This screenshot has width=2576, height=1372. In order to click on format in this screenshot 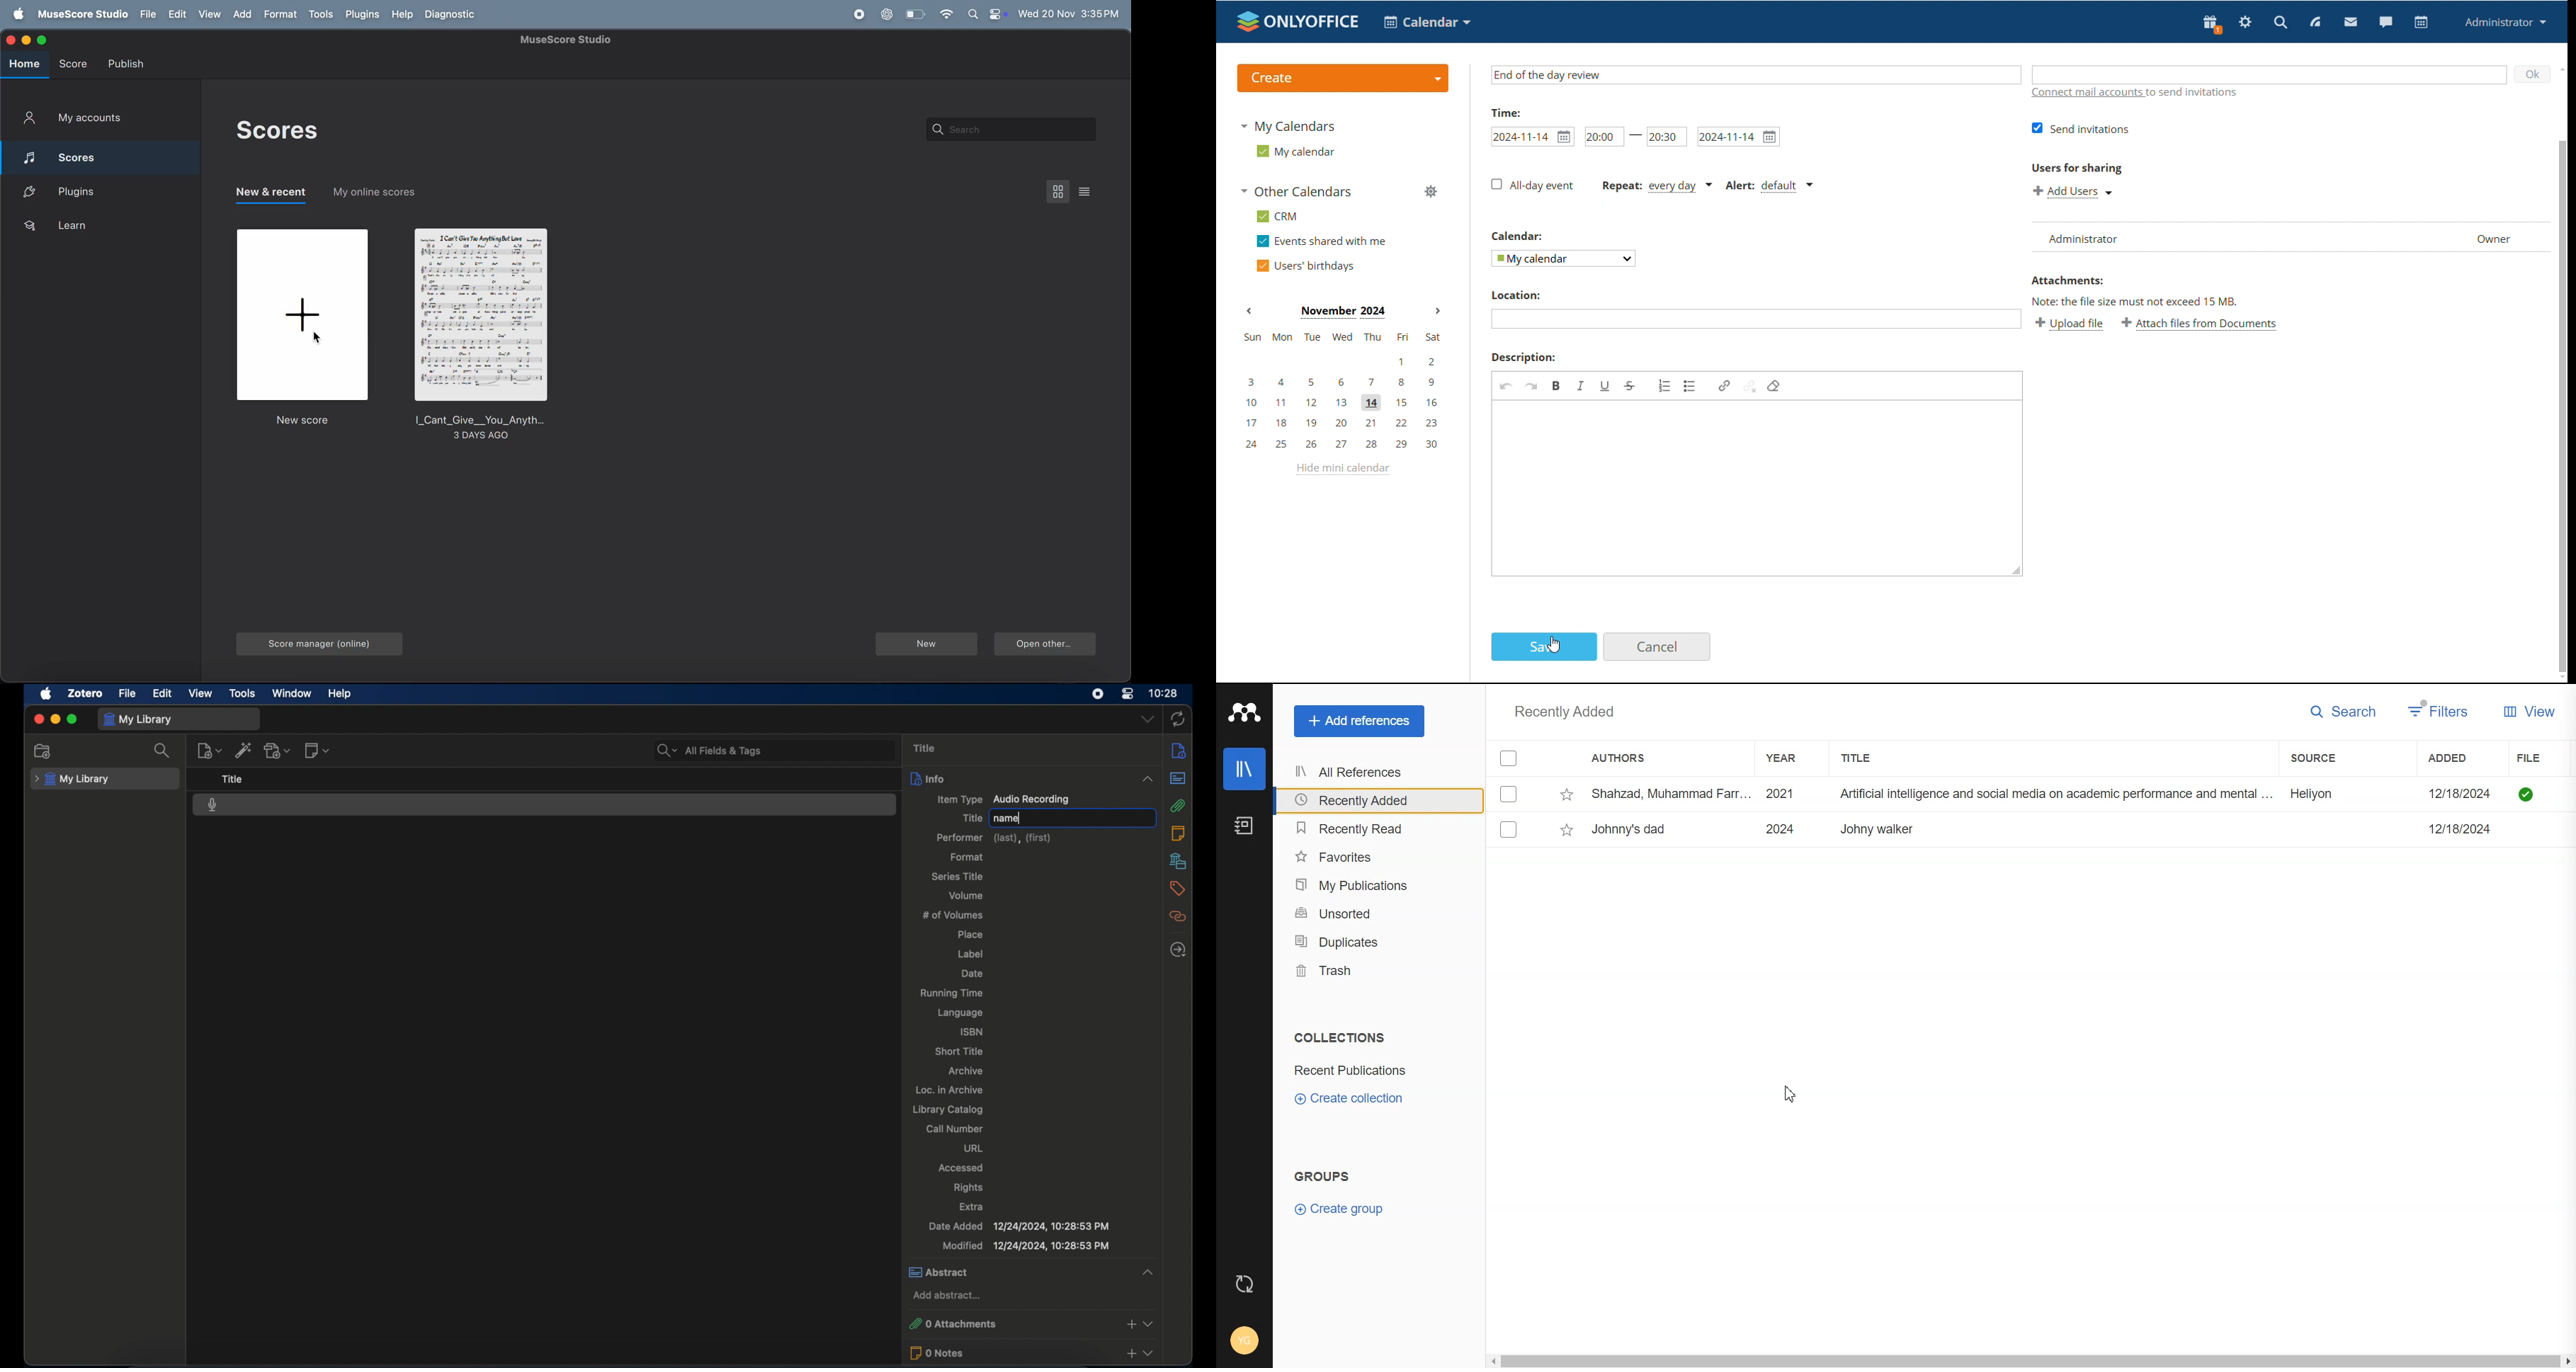, I will do `click(969, 857)`.